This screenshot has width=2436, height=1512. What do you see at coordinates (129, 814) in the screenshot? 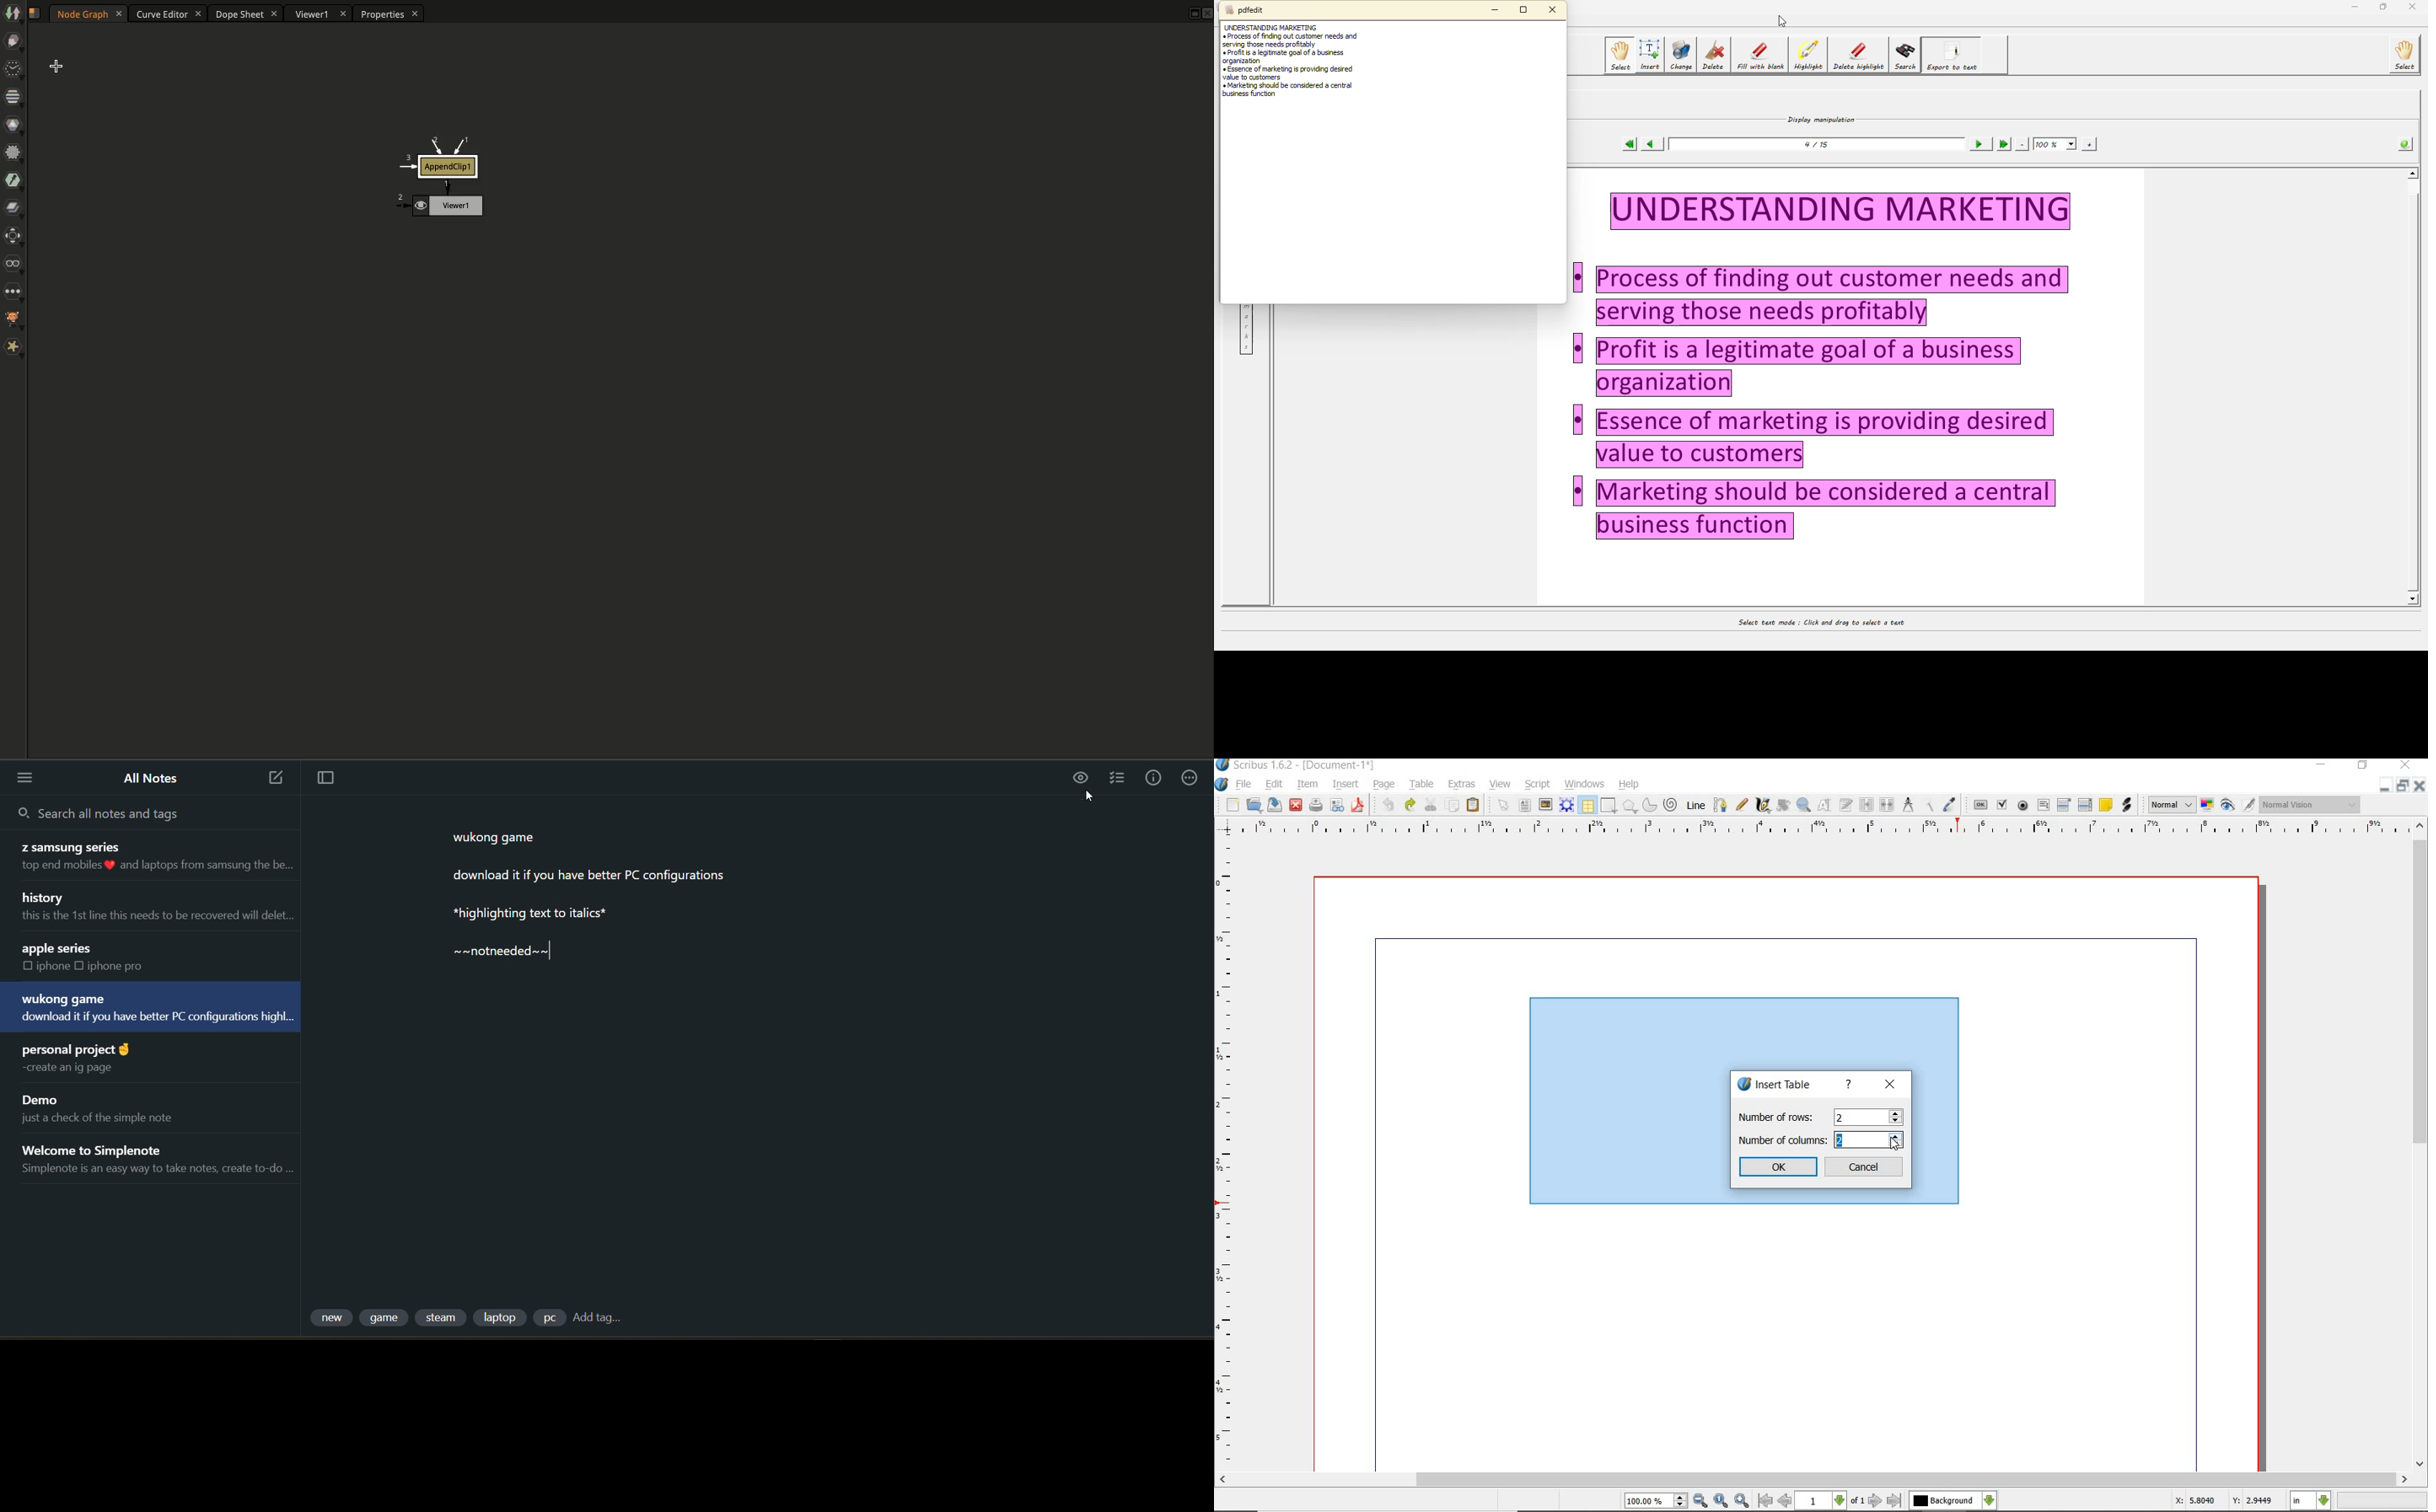
I see `search all notes and tags` at bounding box center [129, 814].